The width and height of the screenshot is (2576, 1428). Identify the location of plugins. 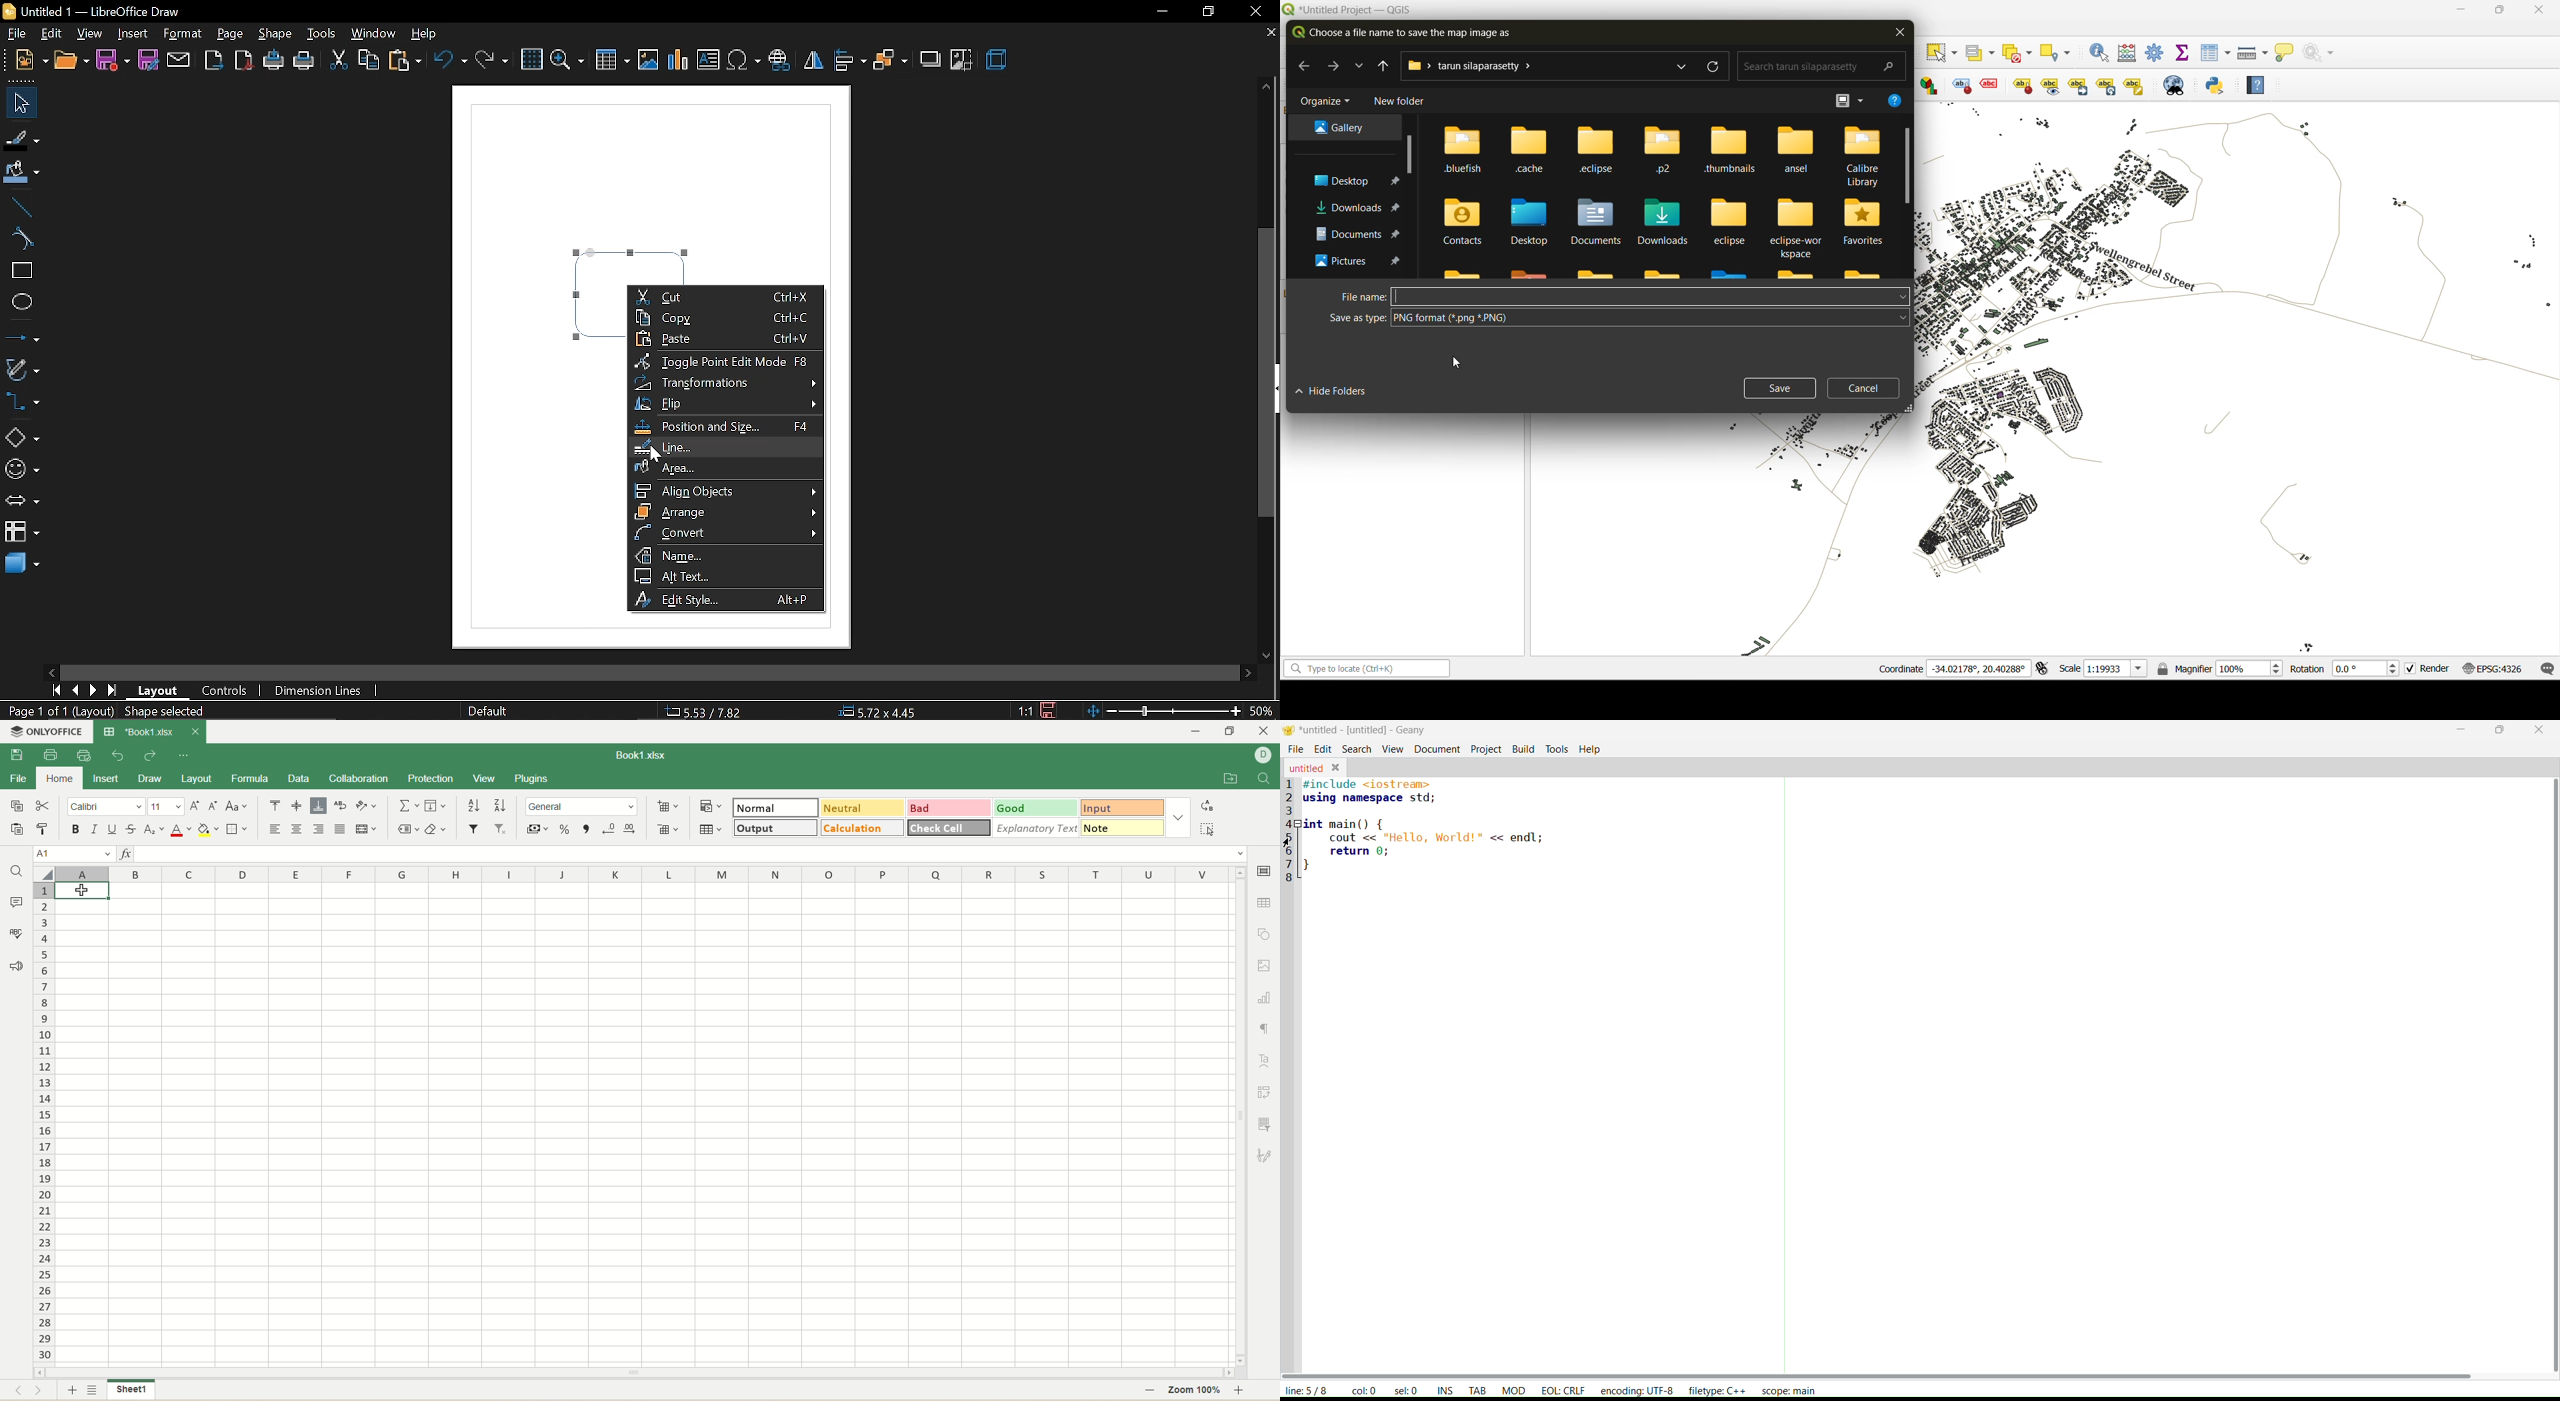
(531, 778).